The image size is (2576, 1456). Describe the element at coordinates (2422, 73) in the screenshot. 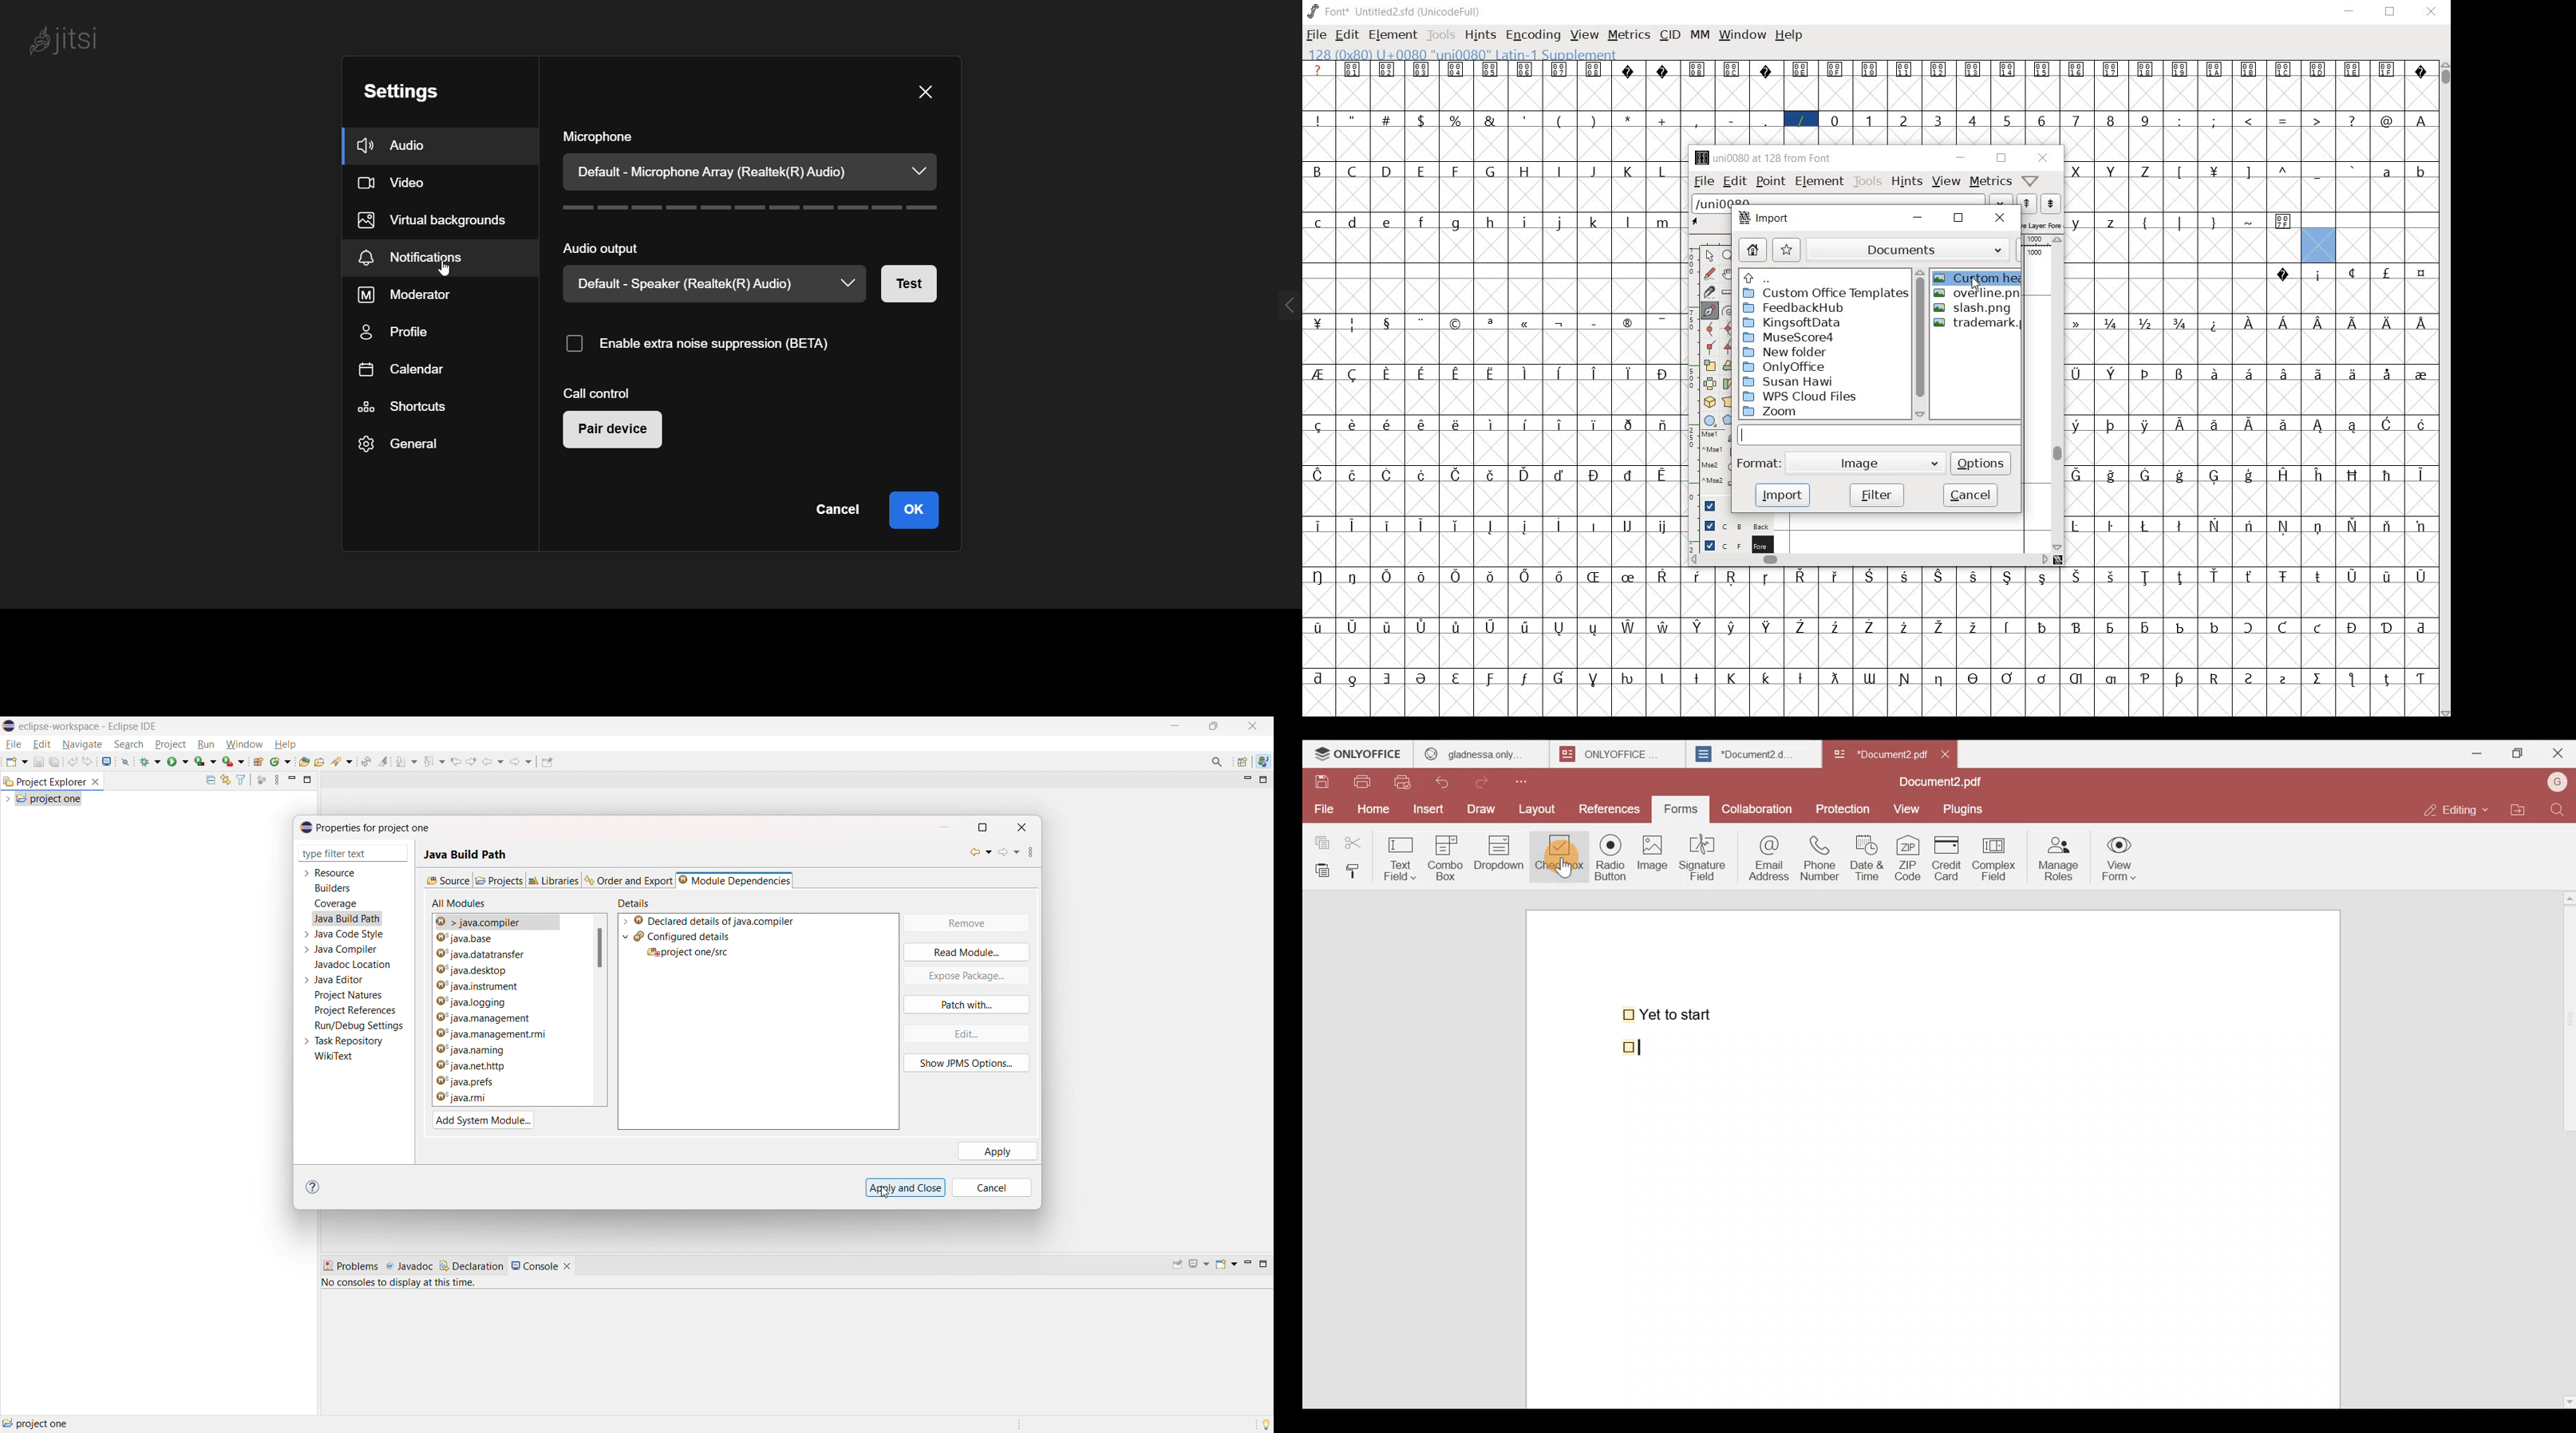

I see `glyph` at that location.